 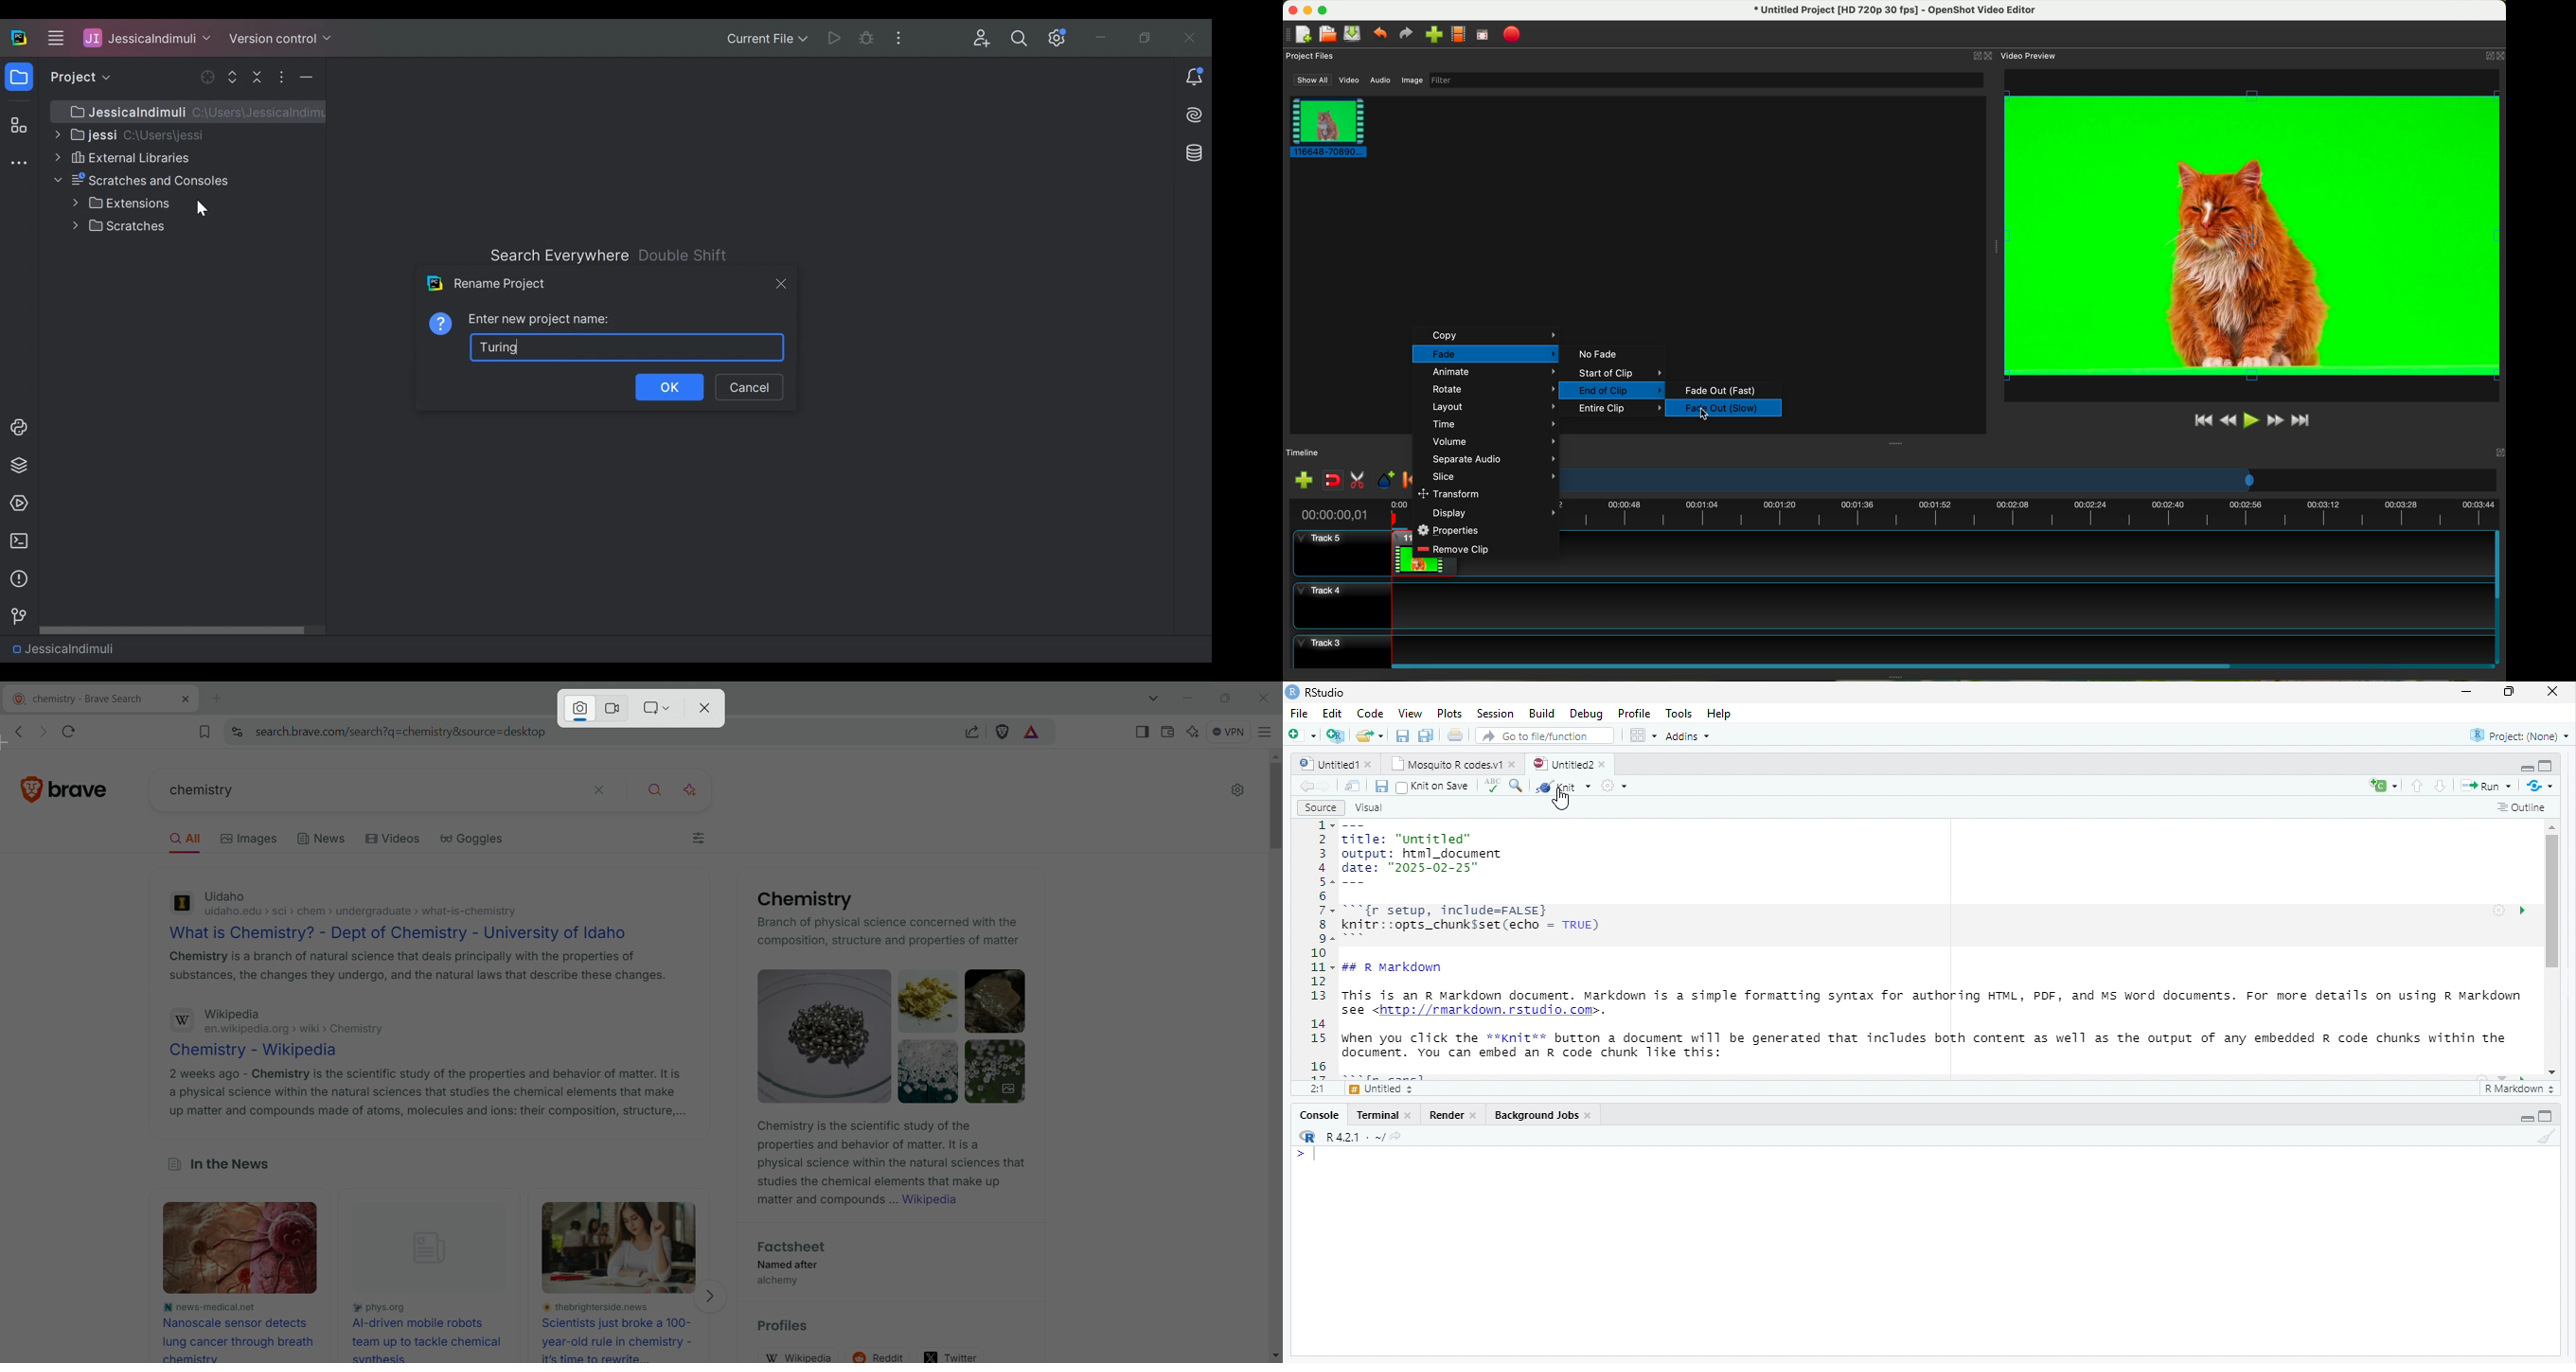 I want to click on scroll bar, so click(x=1941, y=665).